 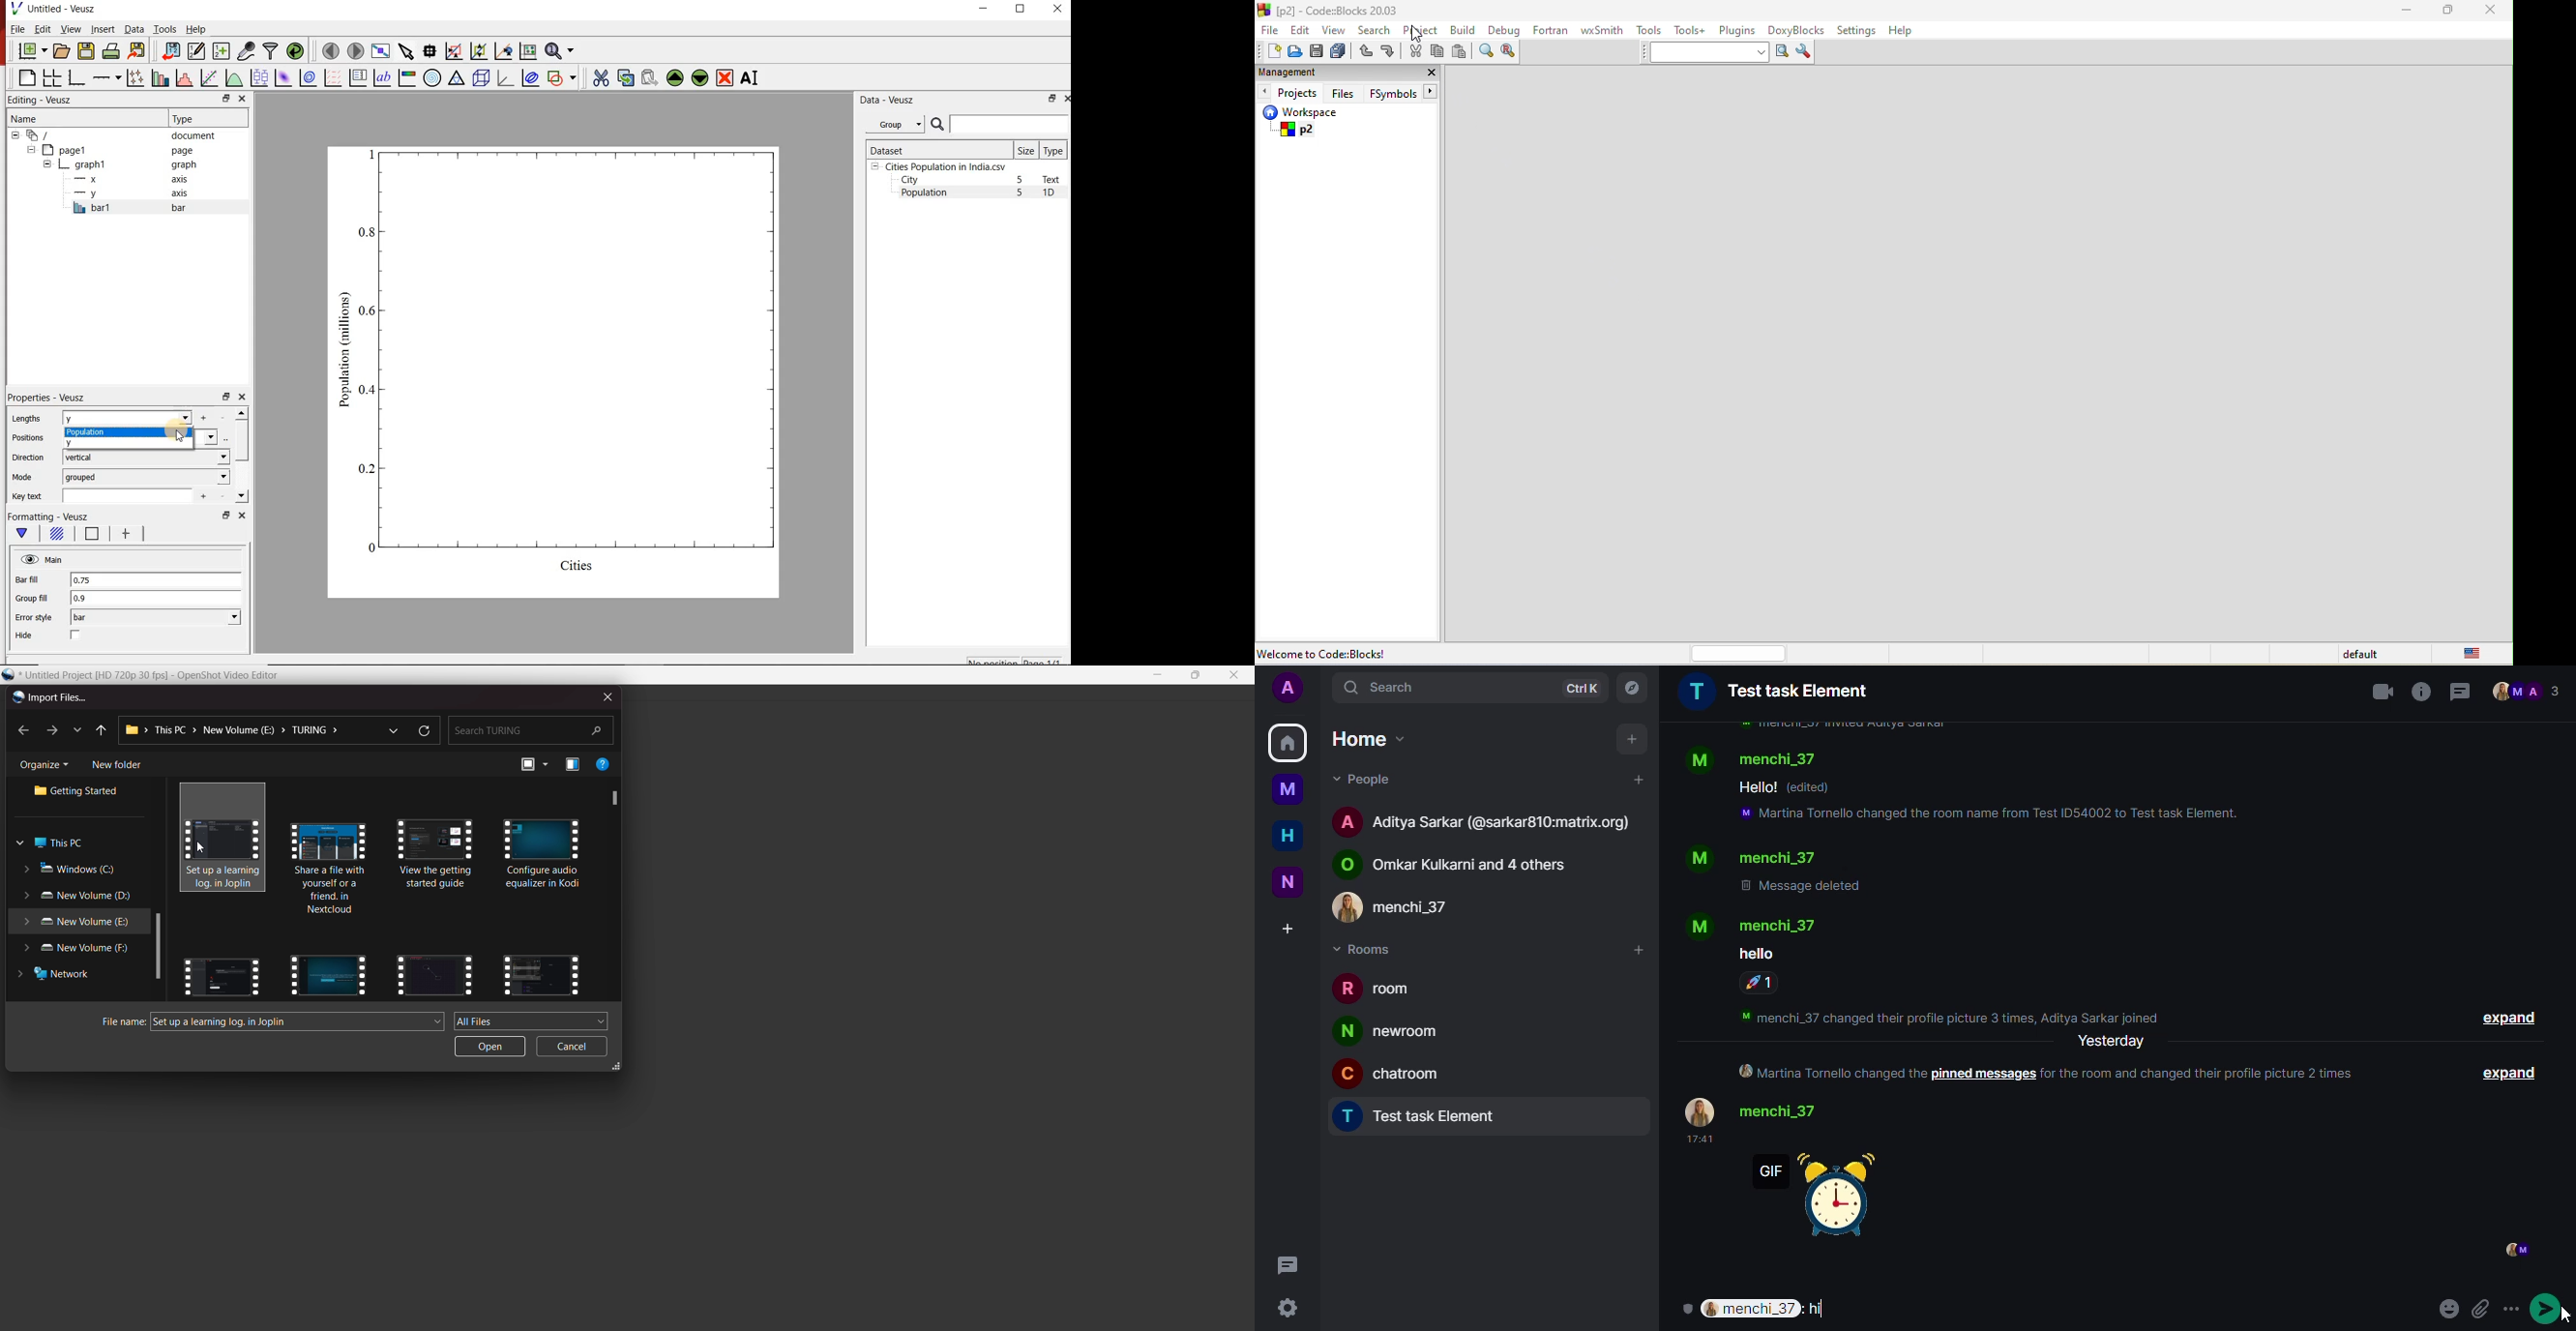 What do you see at coordinates (1512, 55) in the screenshot?
I see `replace` at bounding box center [1512, 55].